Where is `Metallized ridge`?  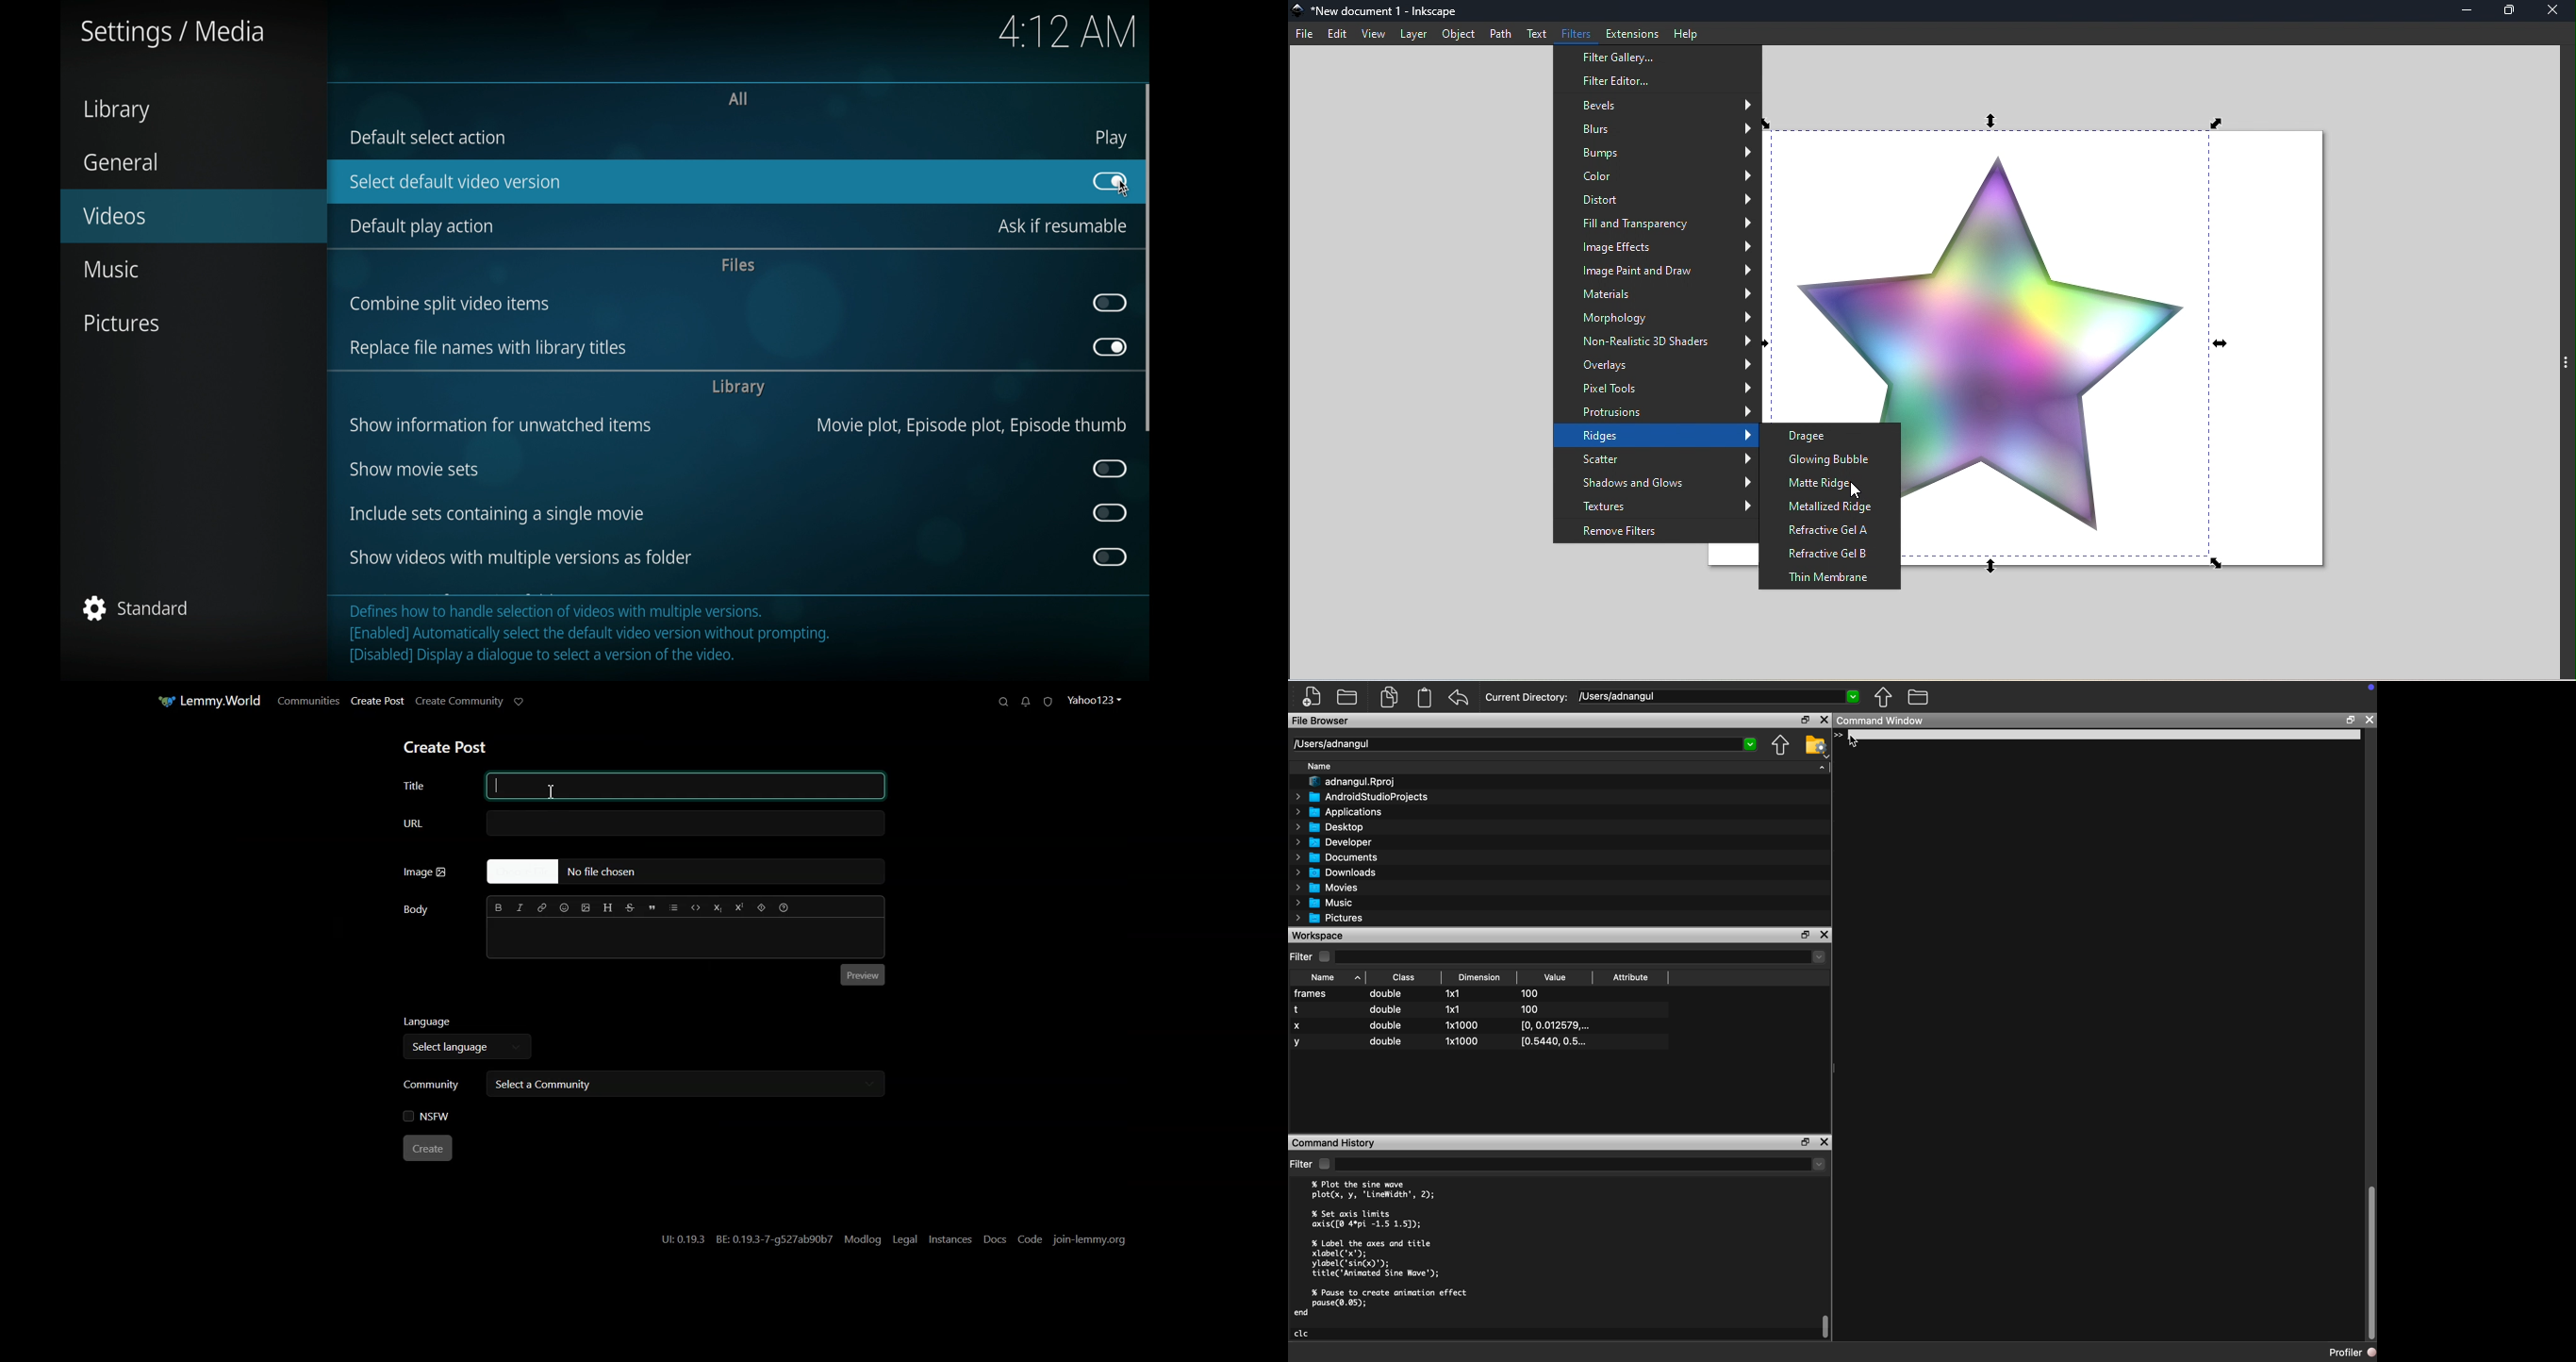
Metallized ridge is located at coordinates (1830, 507).